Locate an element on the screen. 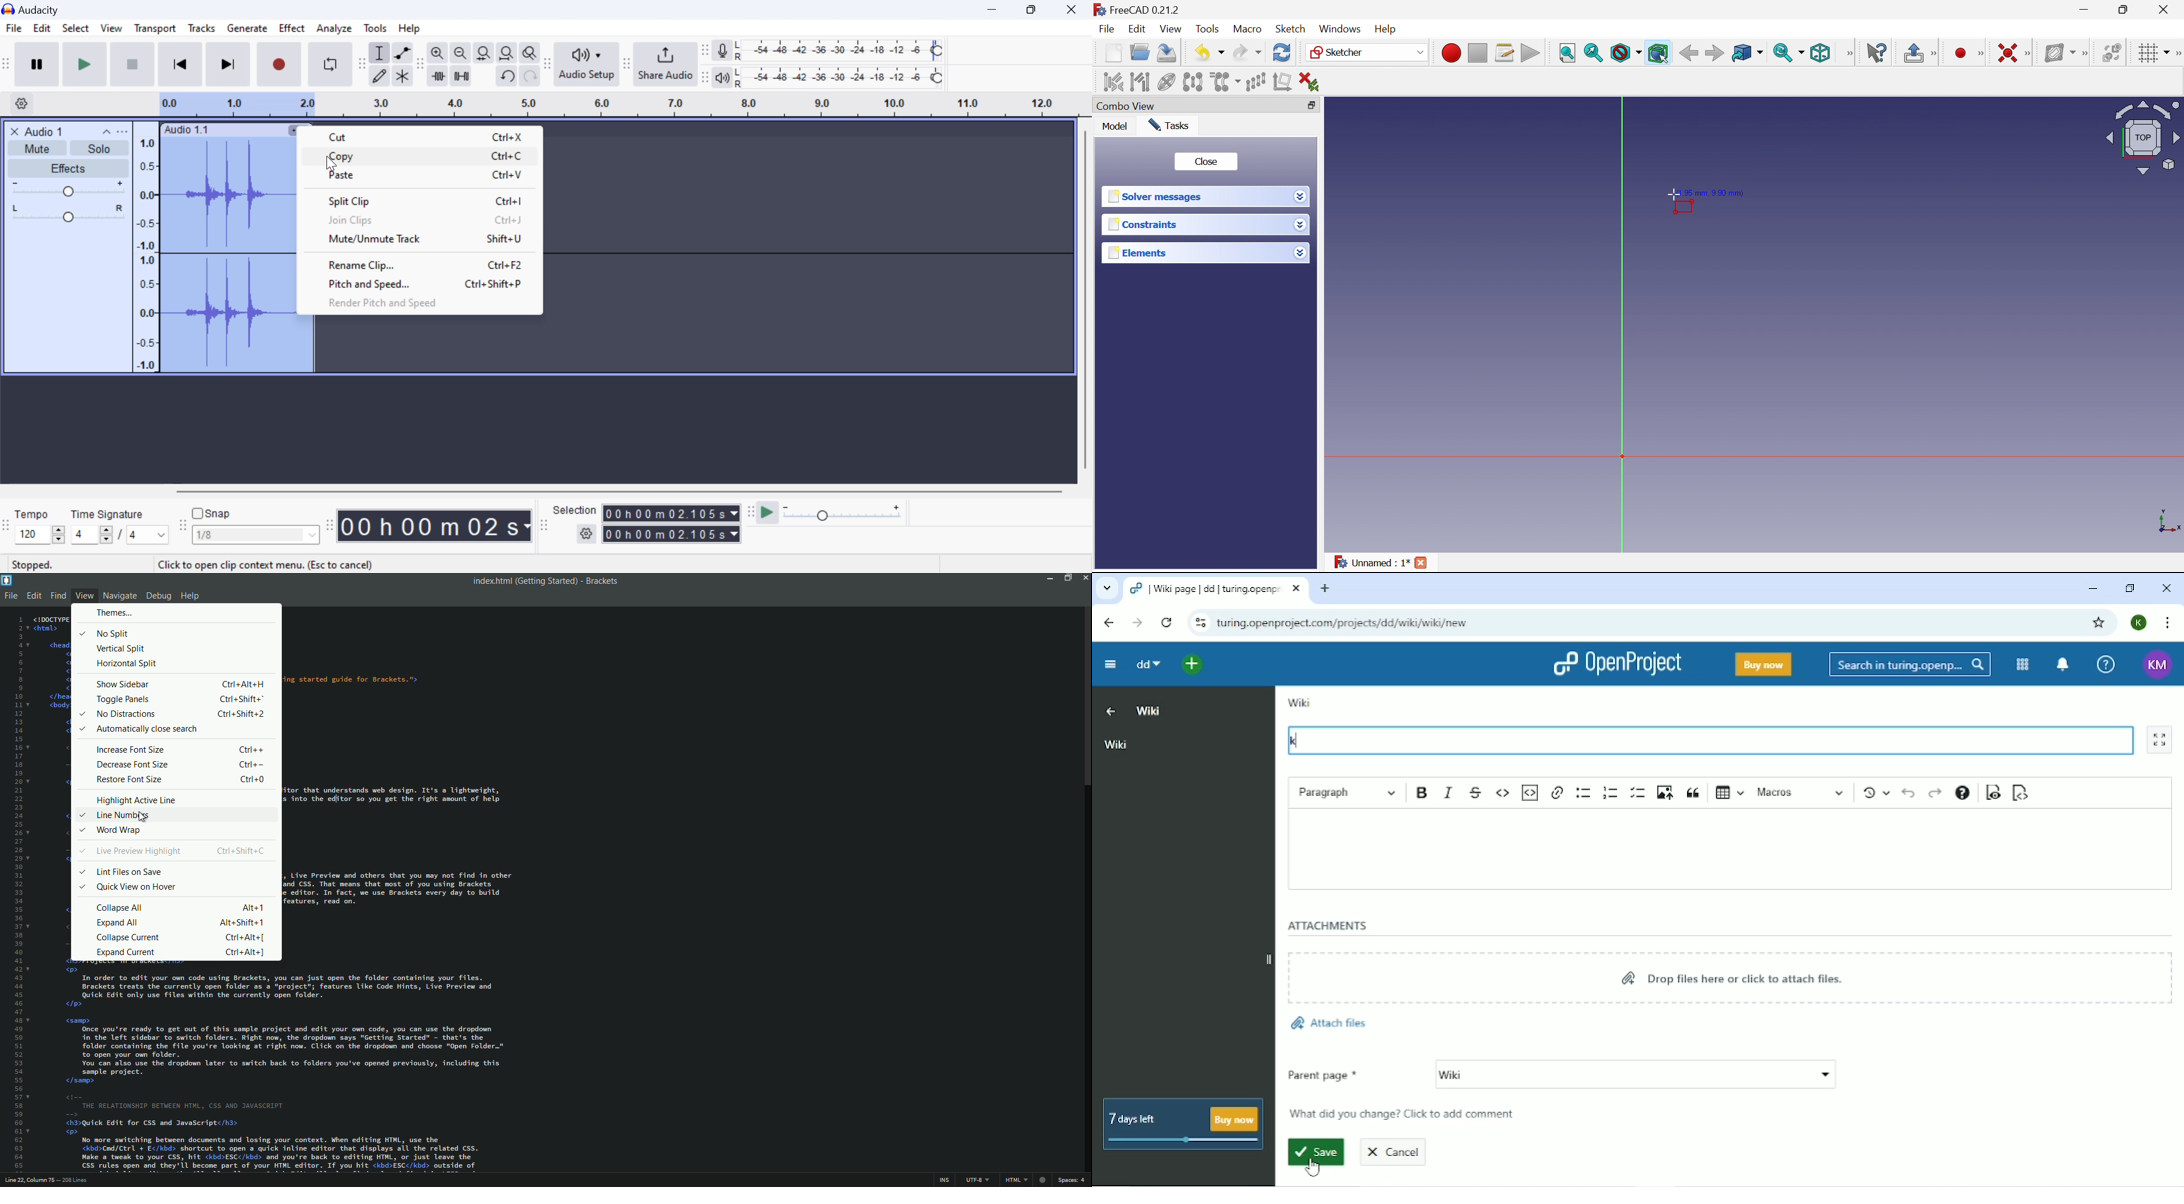  Word Wrap is located at coordinates (114, 831).